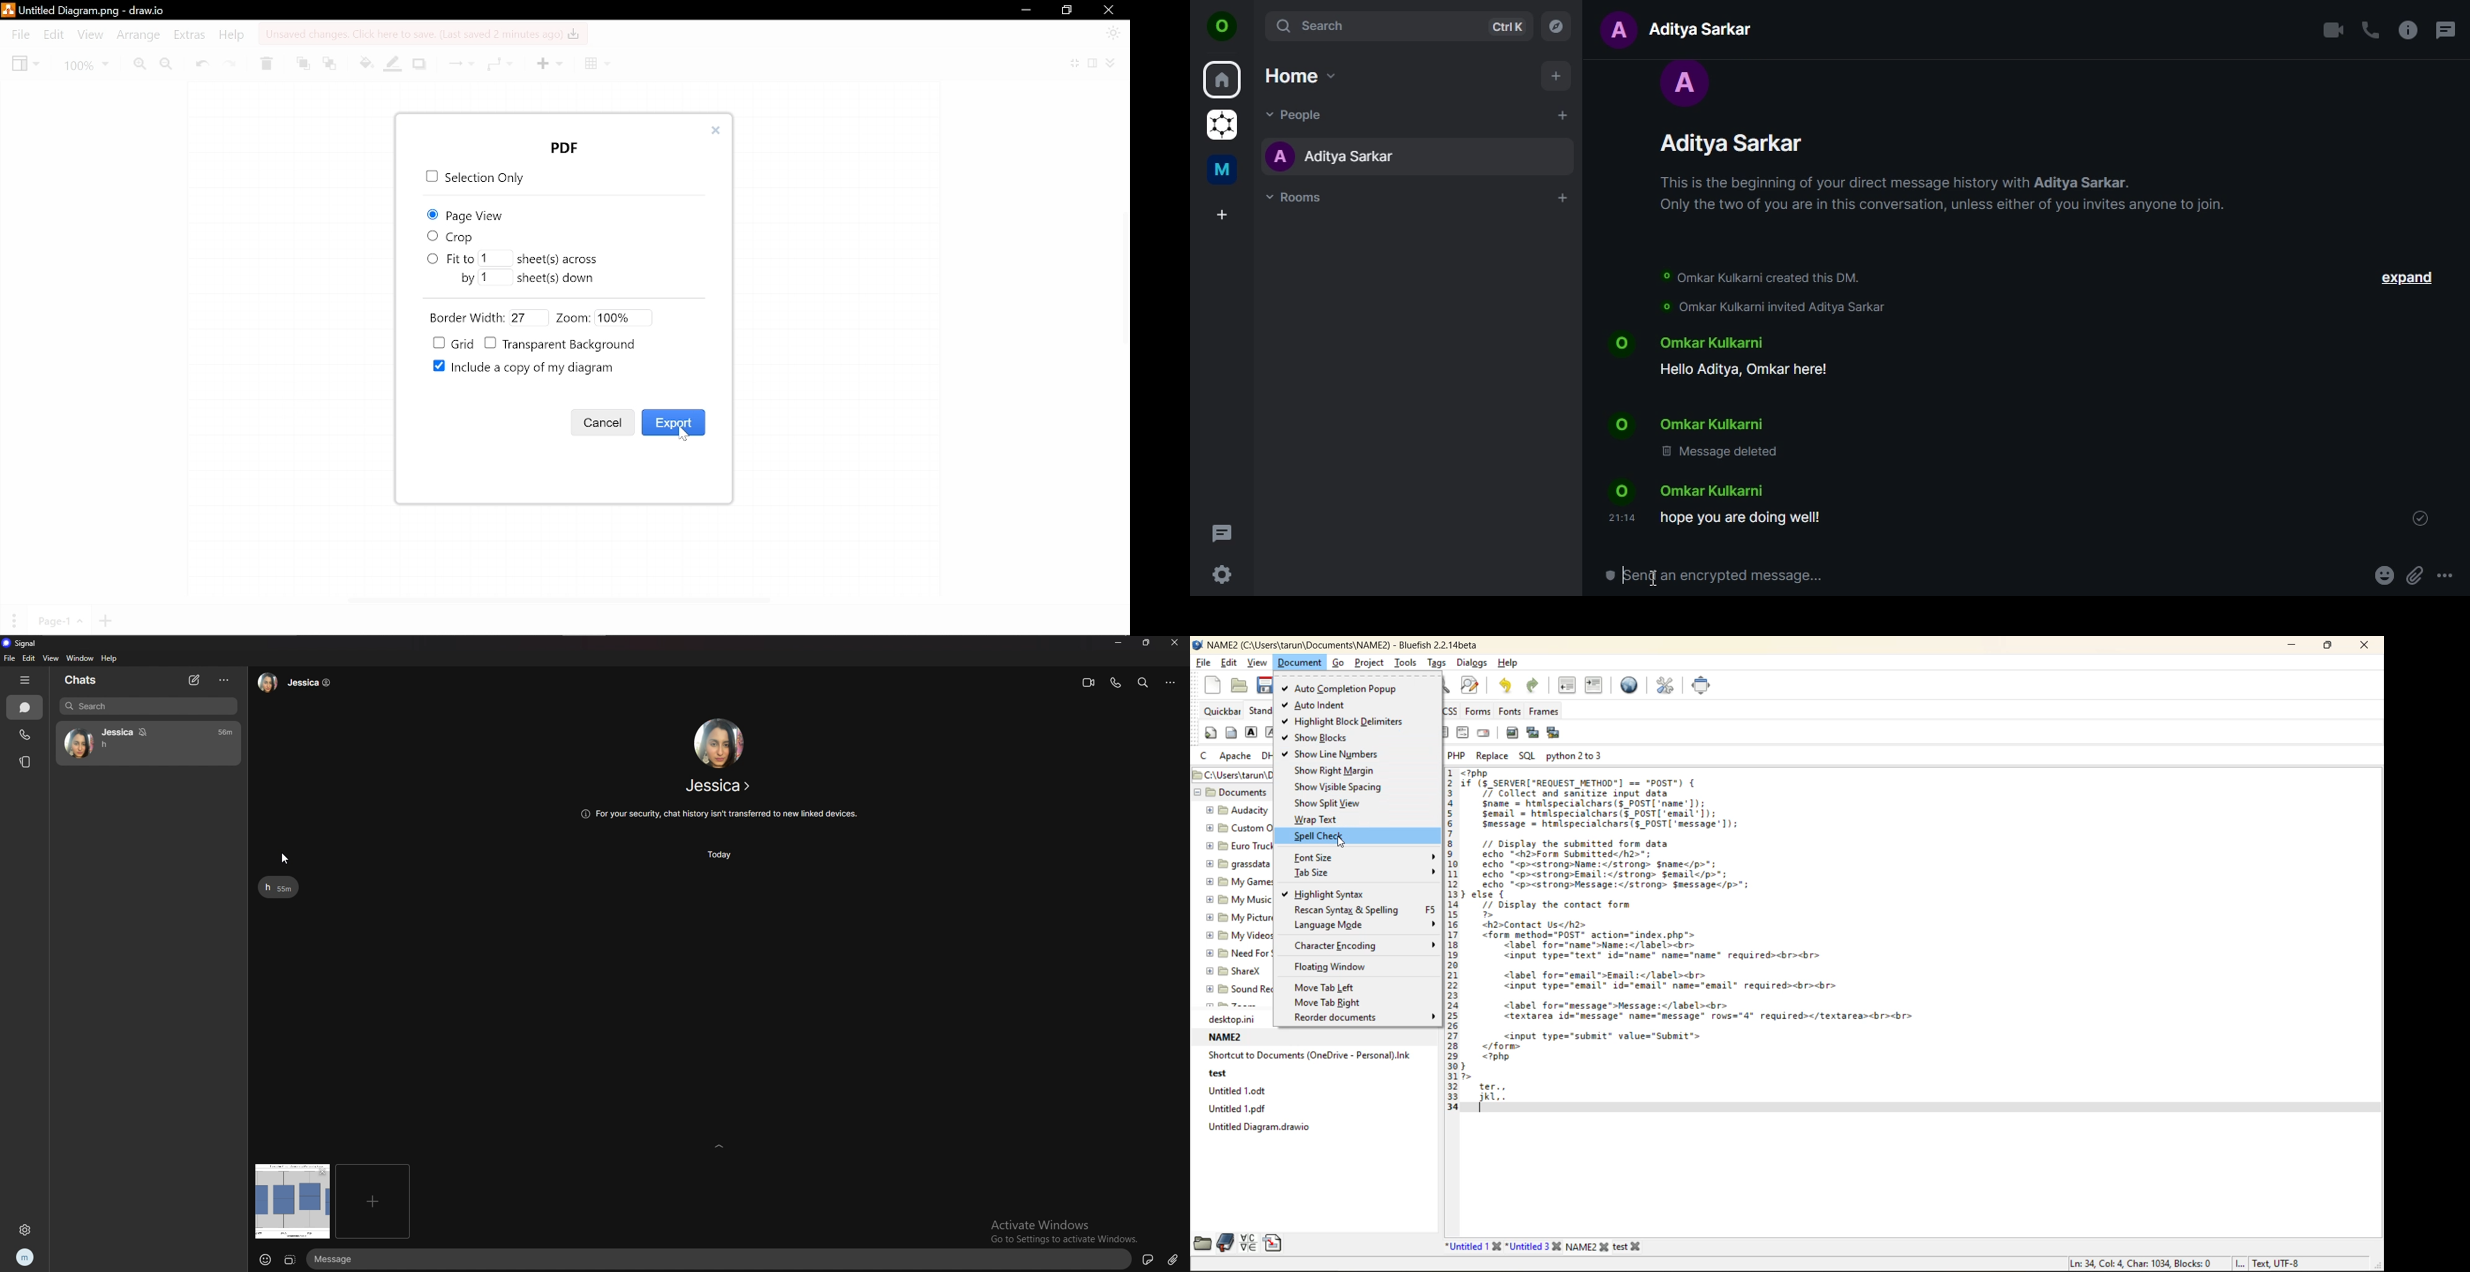 The width and height of the screenshot is (2492, 1288). Describe the element at coordinates (1654, 578) in the screenshot. I see `text cursor` at that location.